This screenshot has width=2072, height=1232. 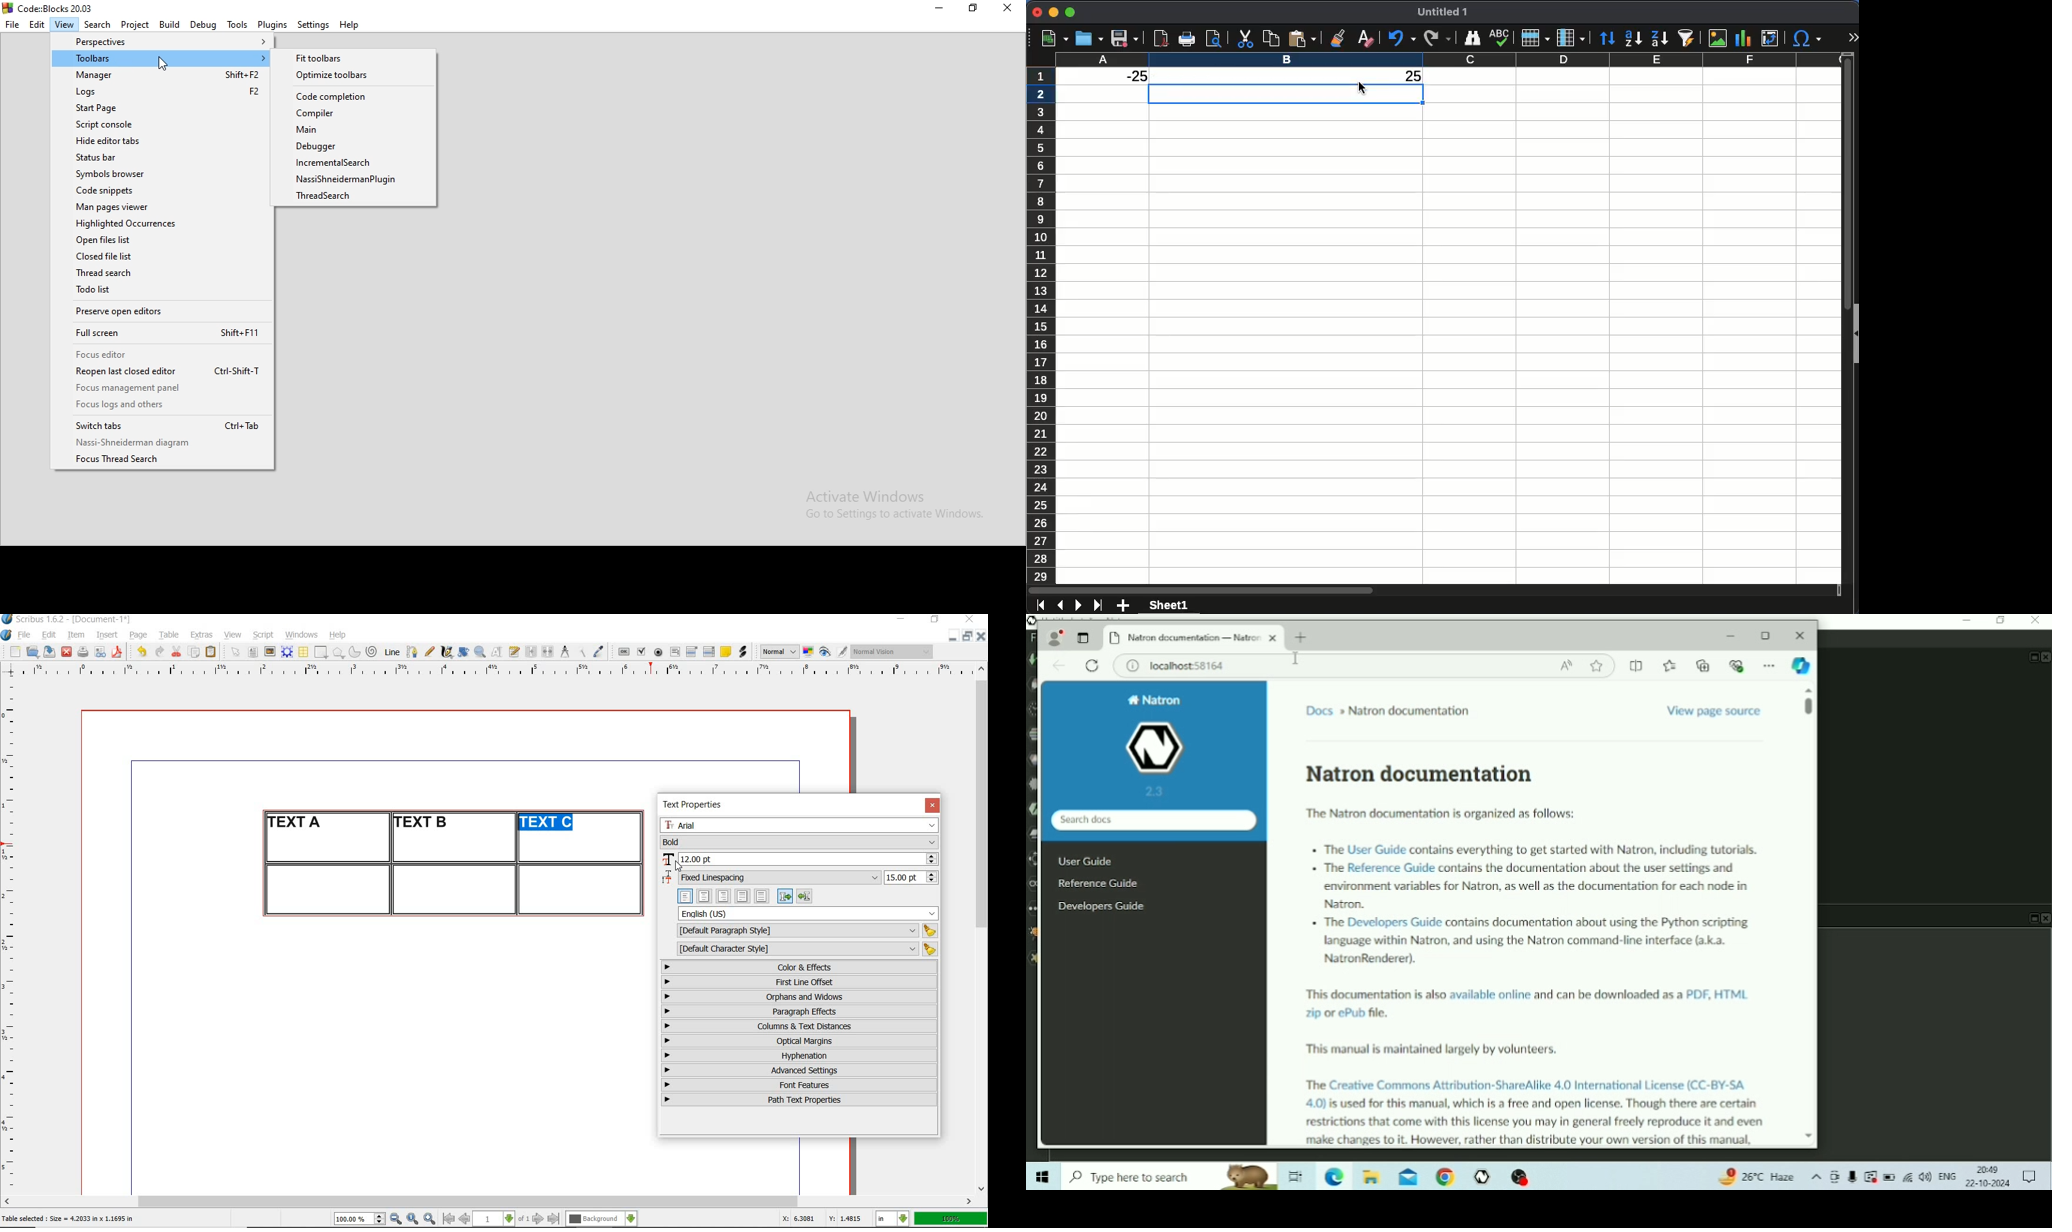 What do you see at coordinates (624, 652) in the screenshot?
I see `pdf push button` at bounding box center [624, 652].